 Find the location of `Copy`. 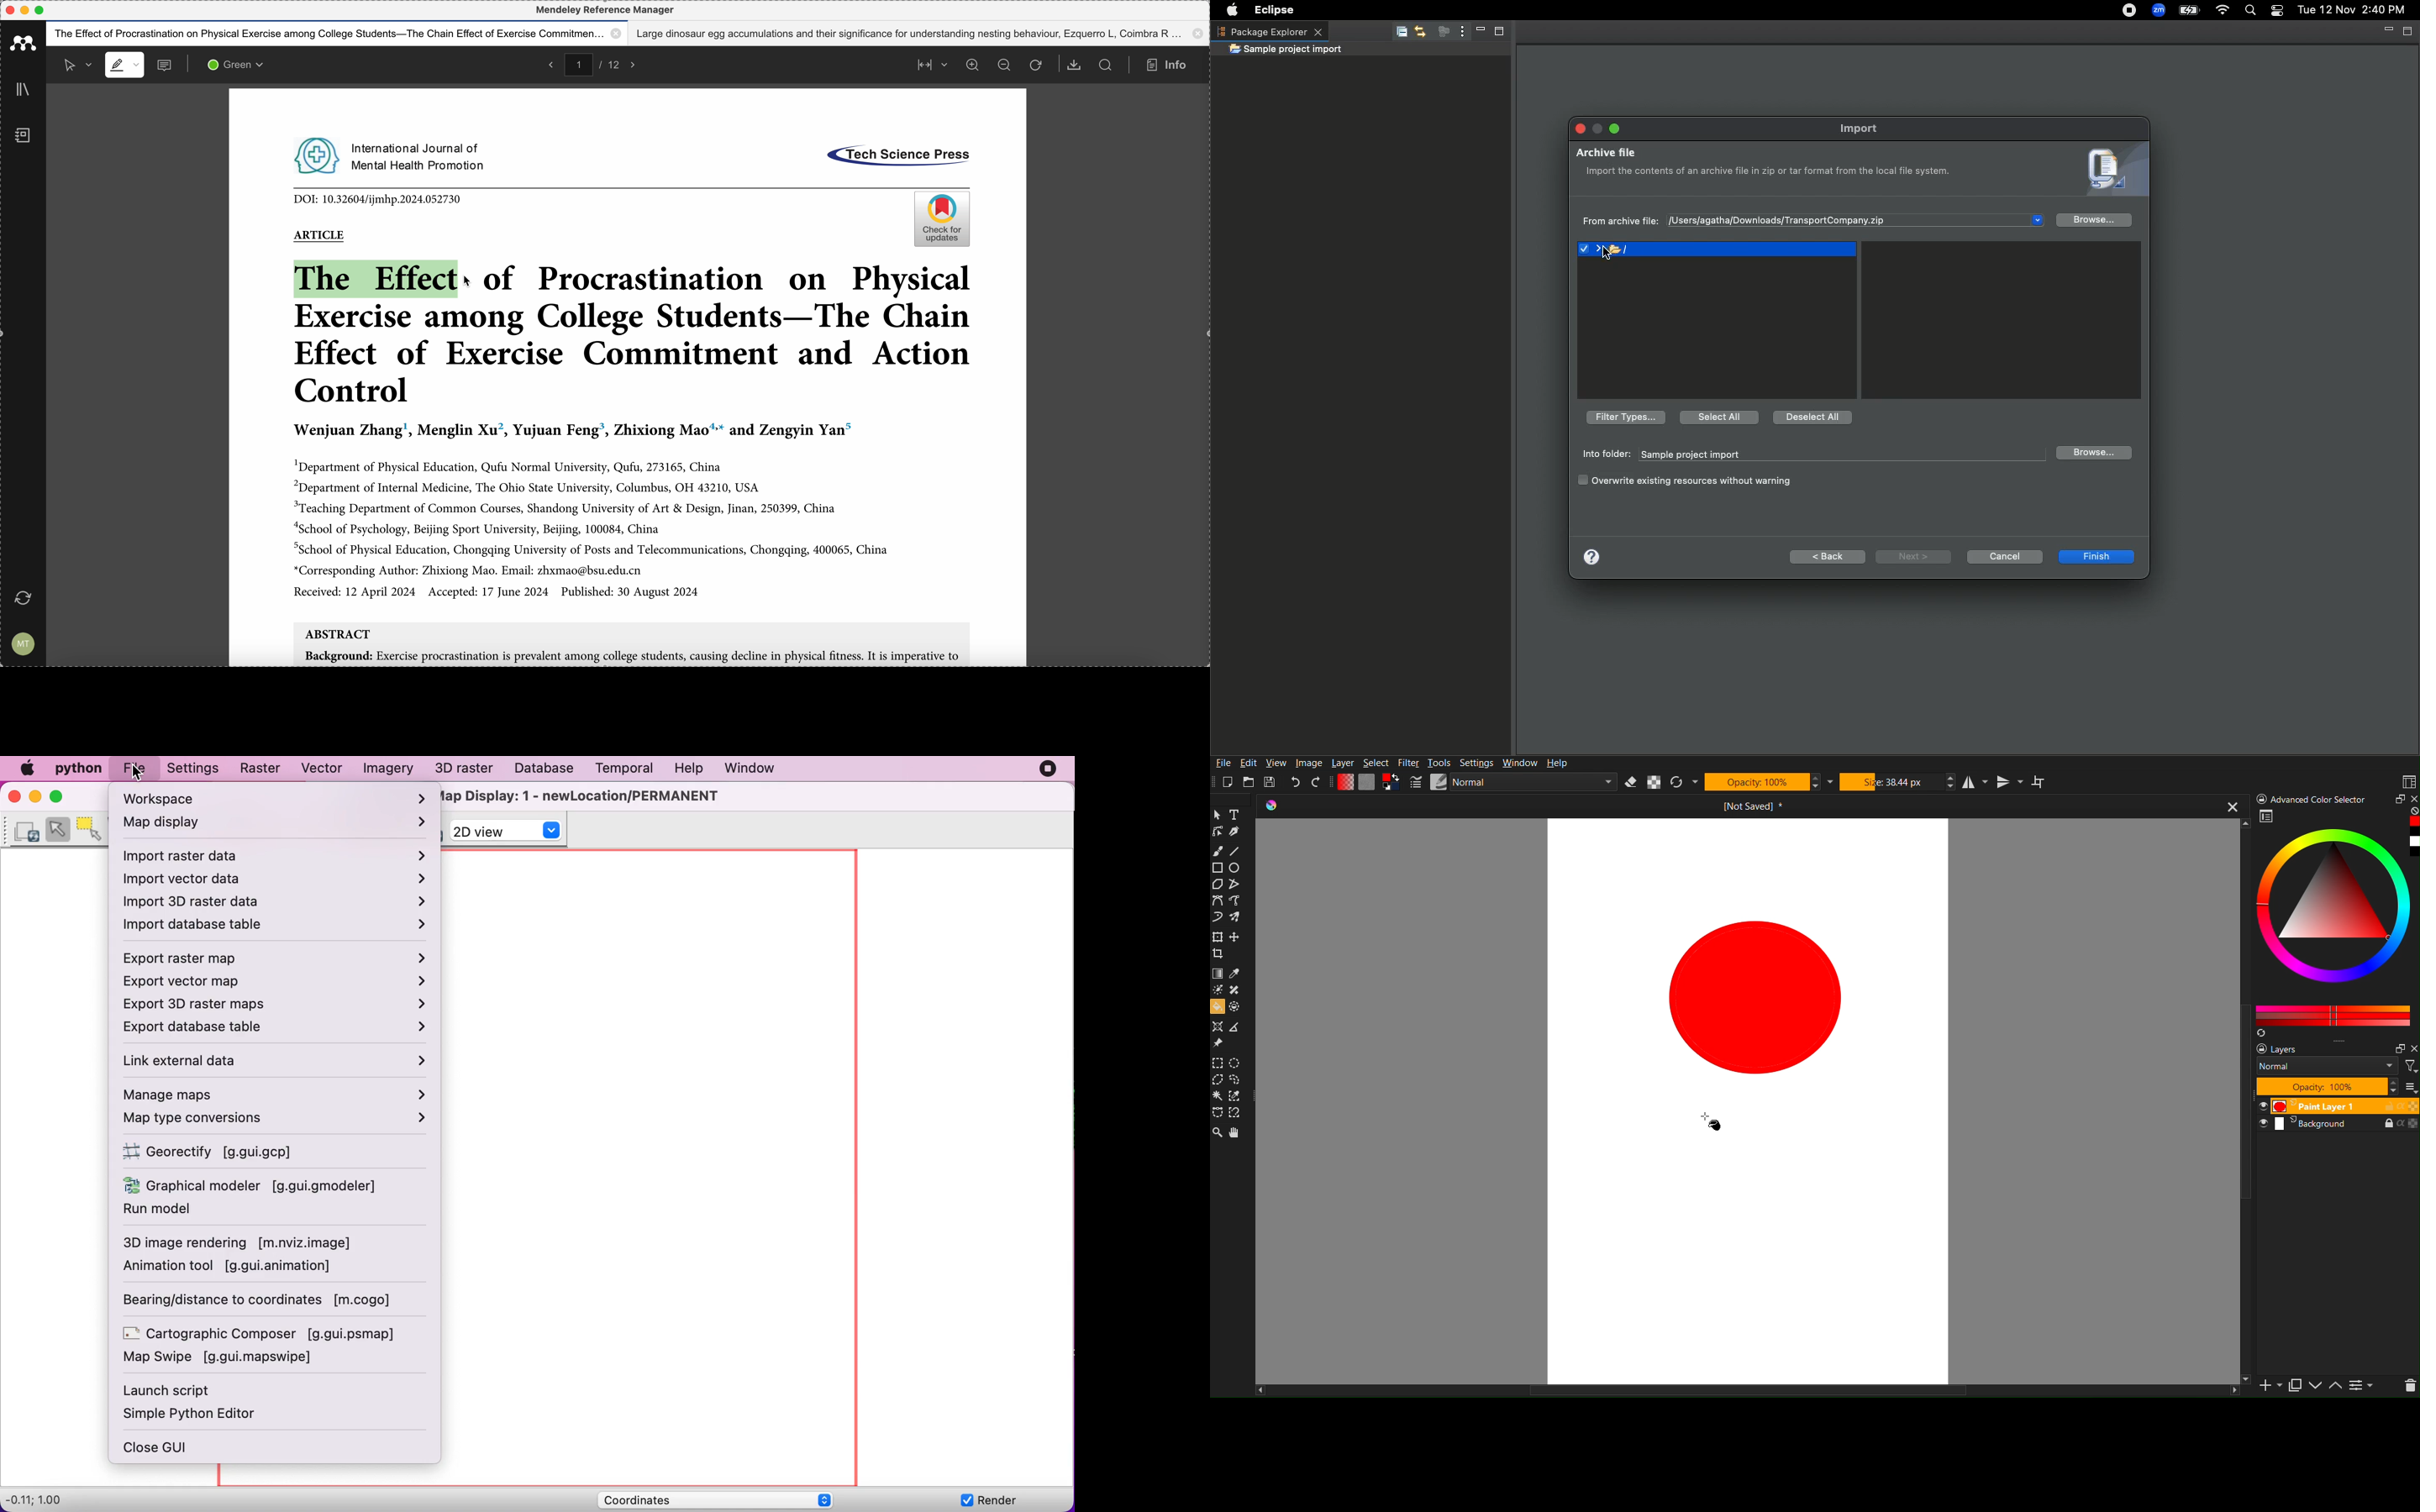

Copy is located at coordinates (2295, 1388).